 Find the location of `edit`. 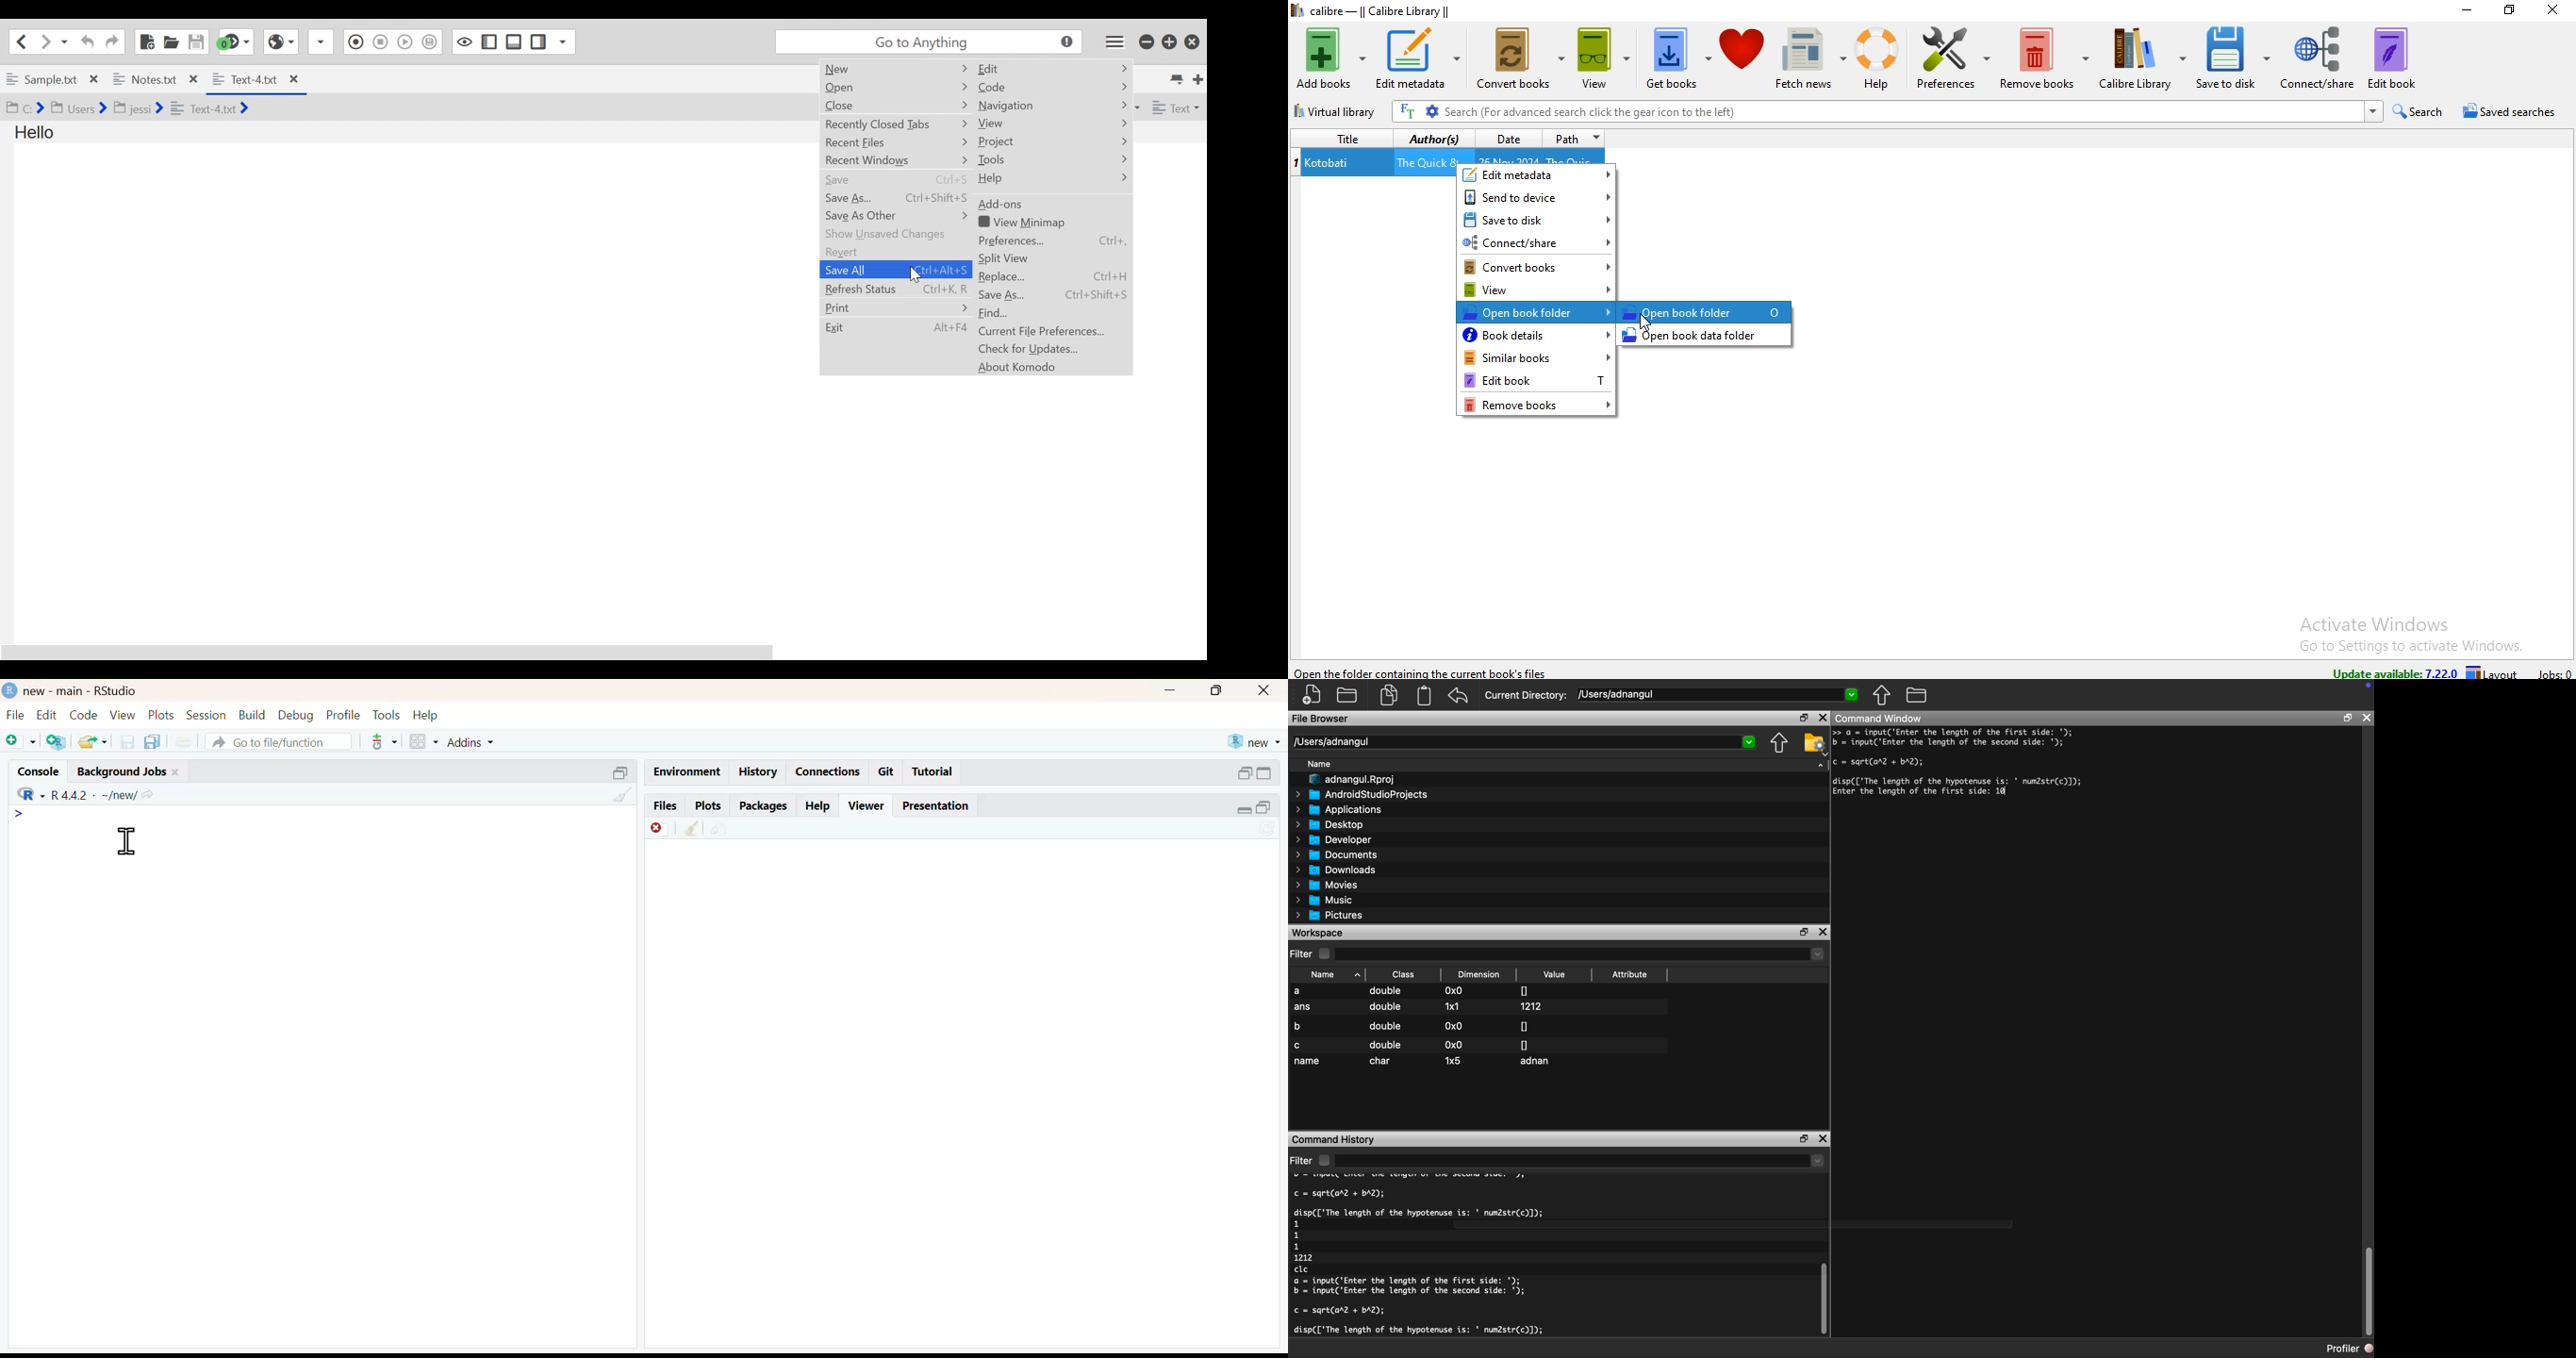

edit is located at coordinates (44, 715).